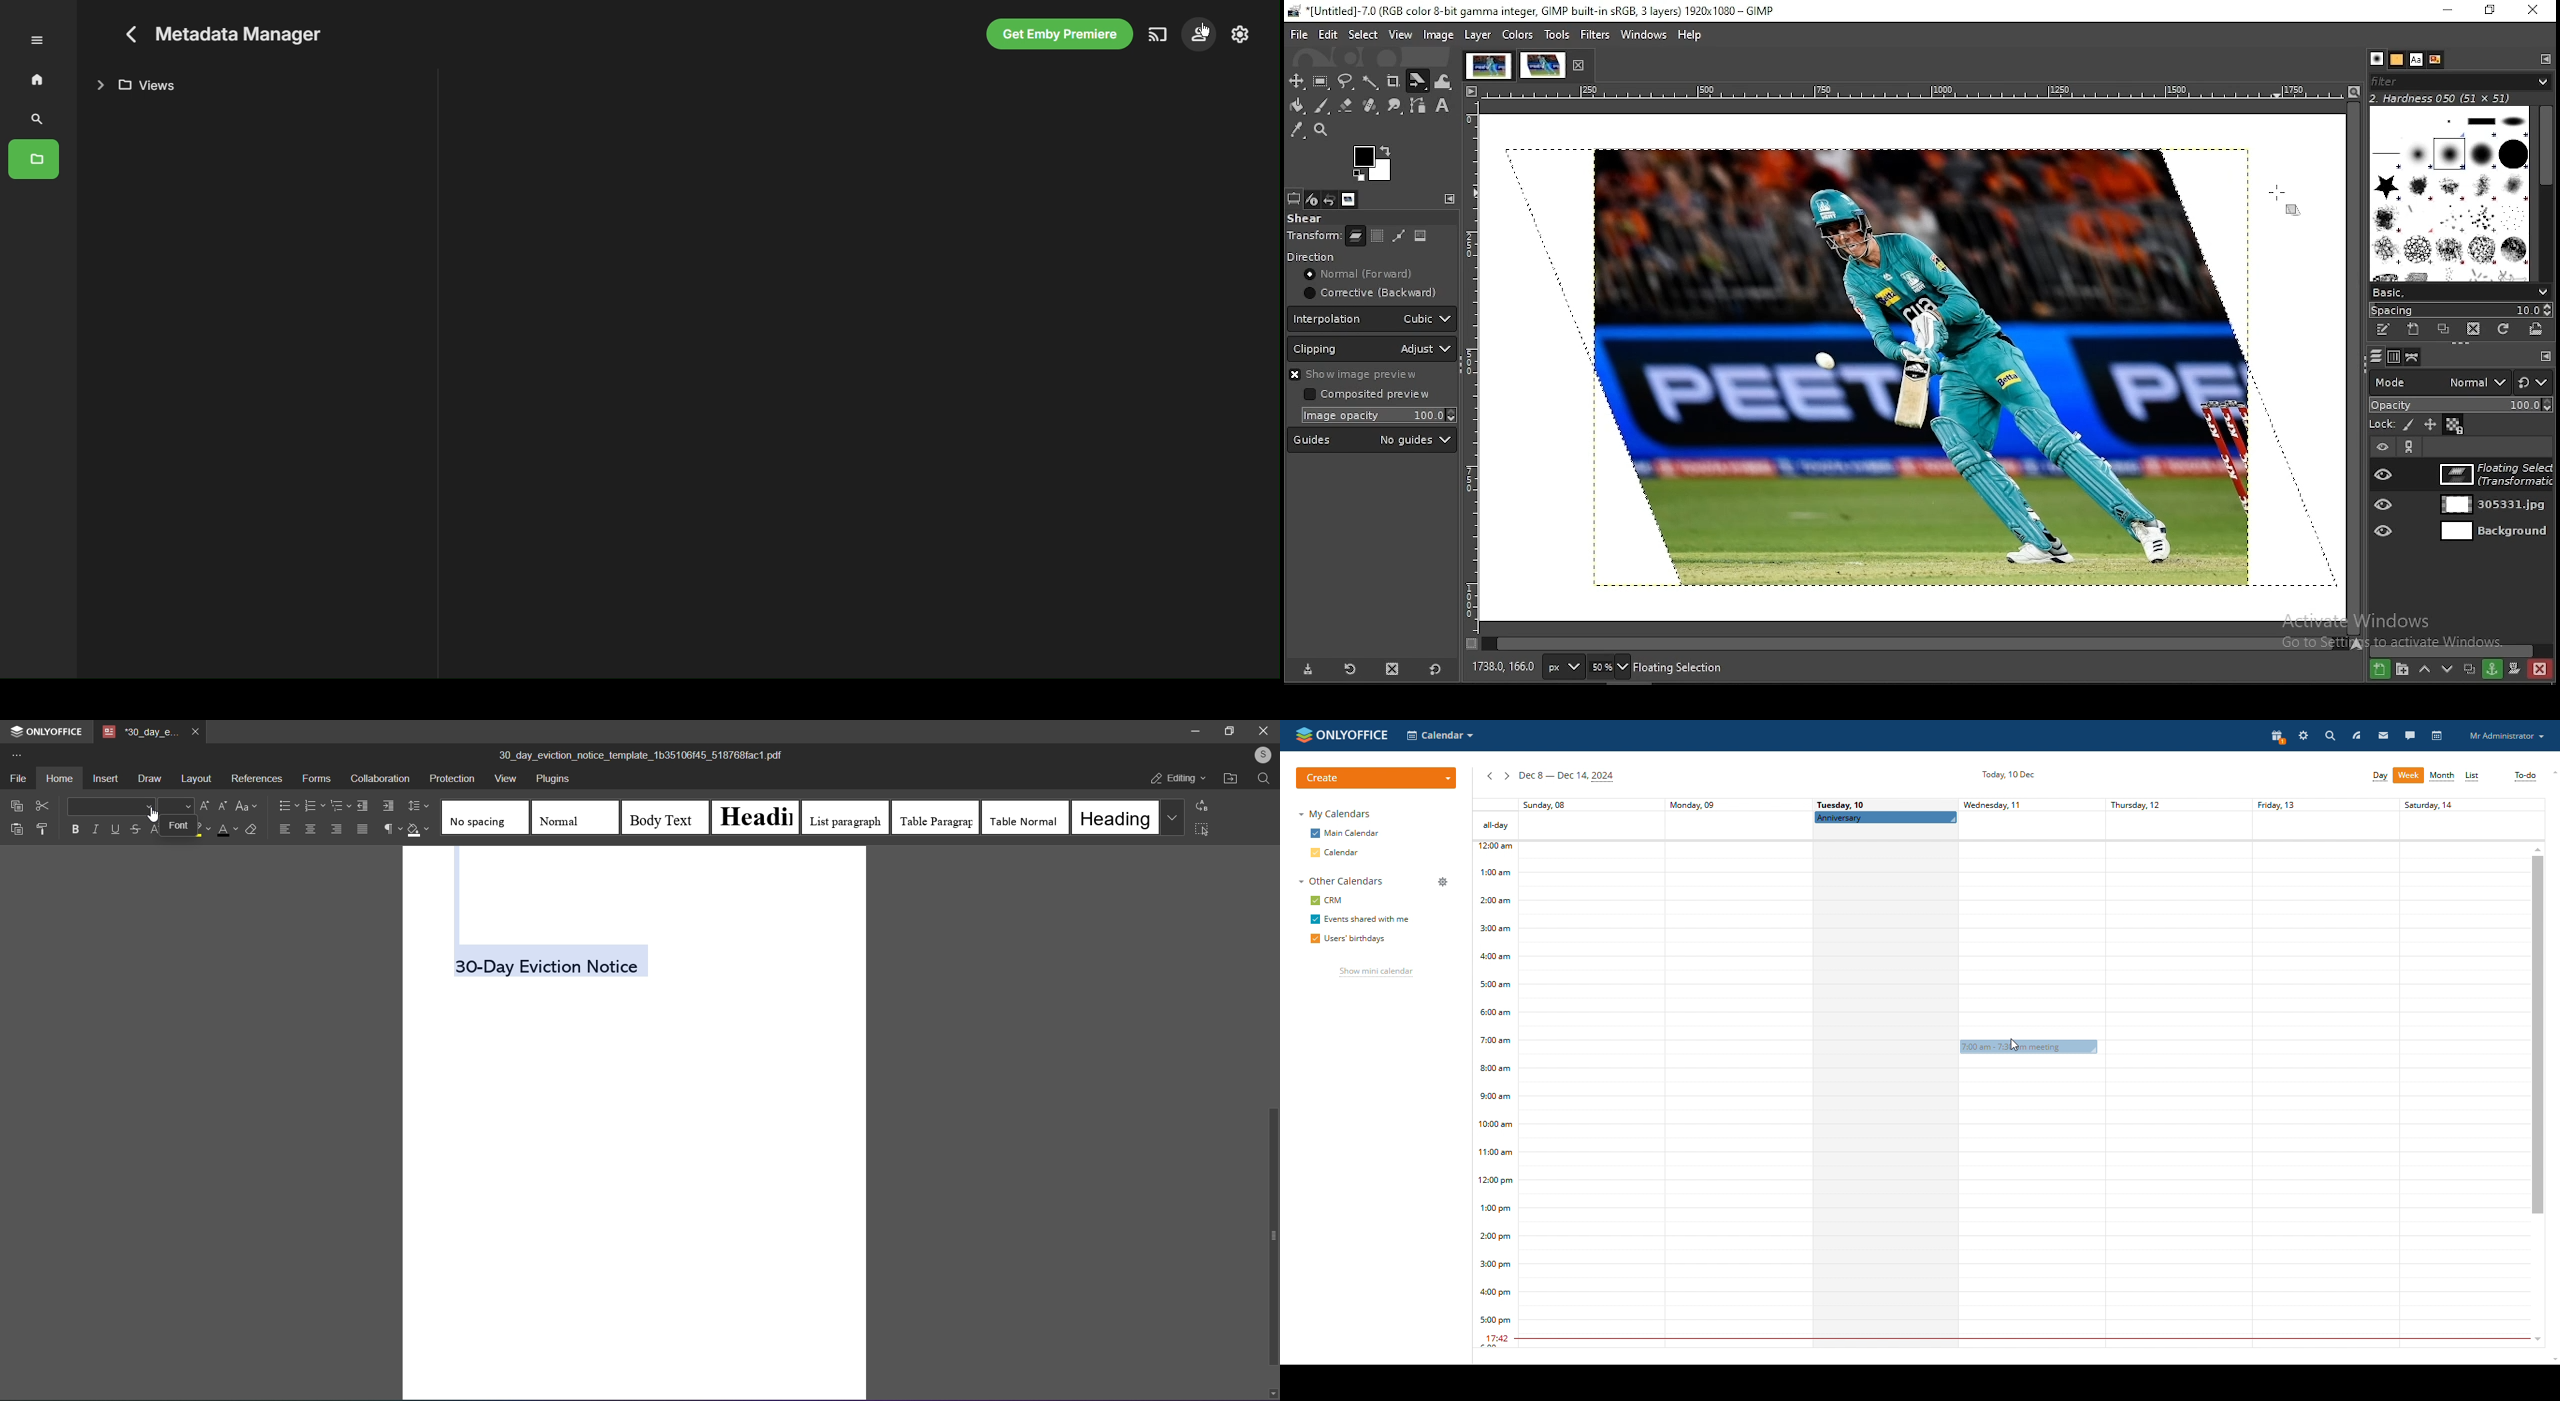 The height and width of the screenshot is (1428, 2576). I want to click on project tab 2, so click(1543, 65).